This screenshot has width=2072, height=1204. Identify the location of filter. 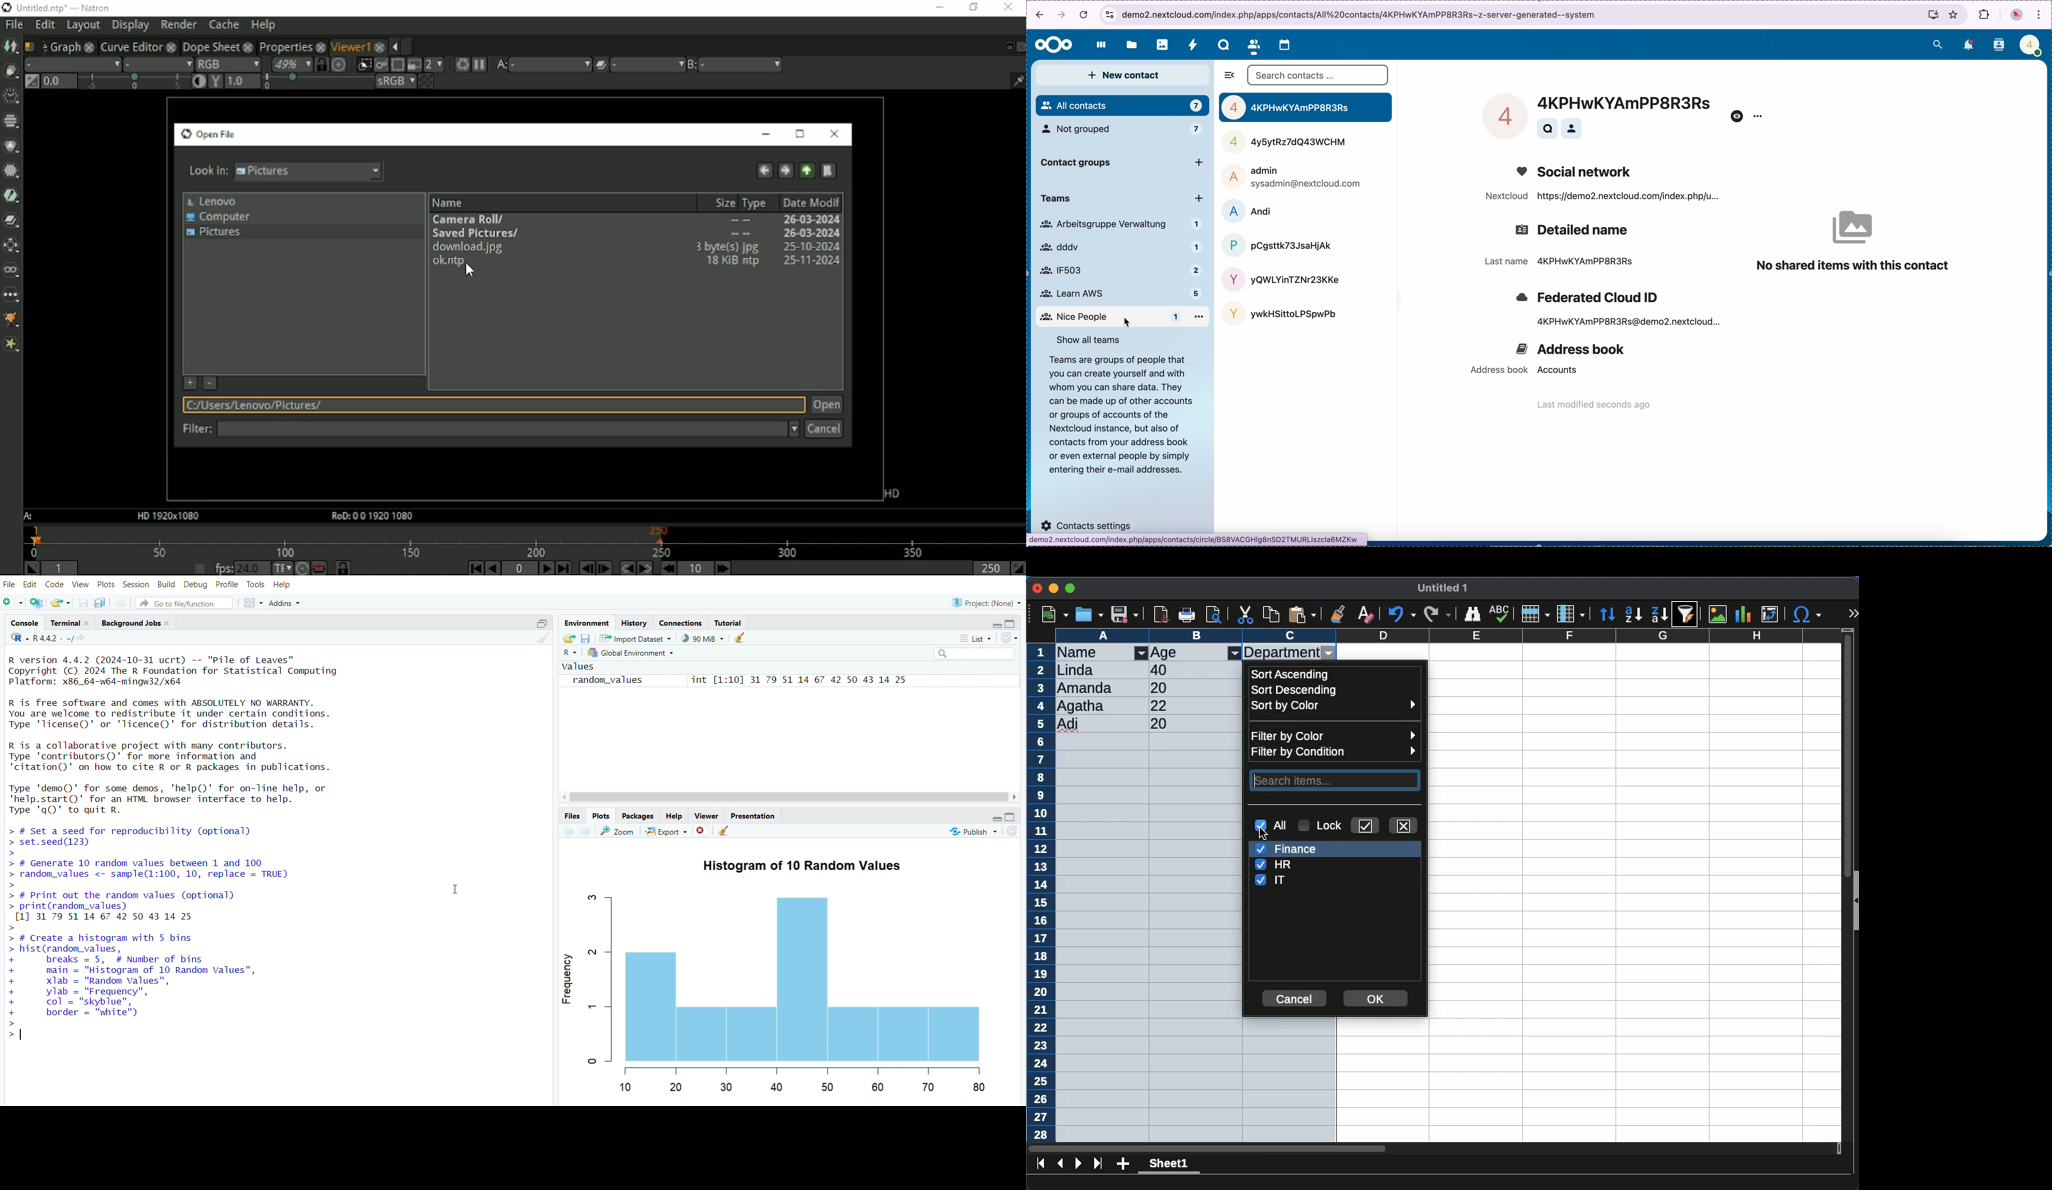
(1329, 654).